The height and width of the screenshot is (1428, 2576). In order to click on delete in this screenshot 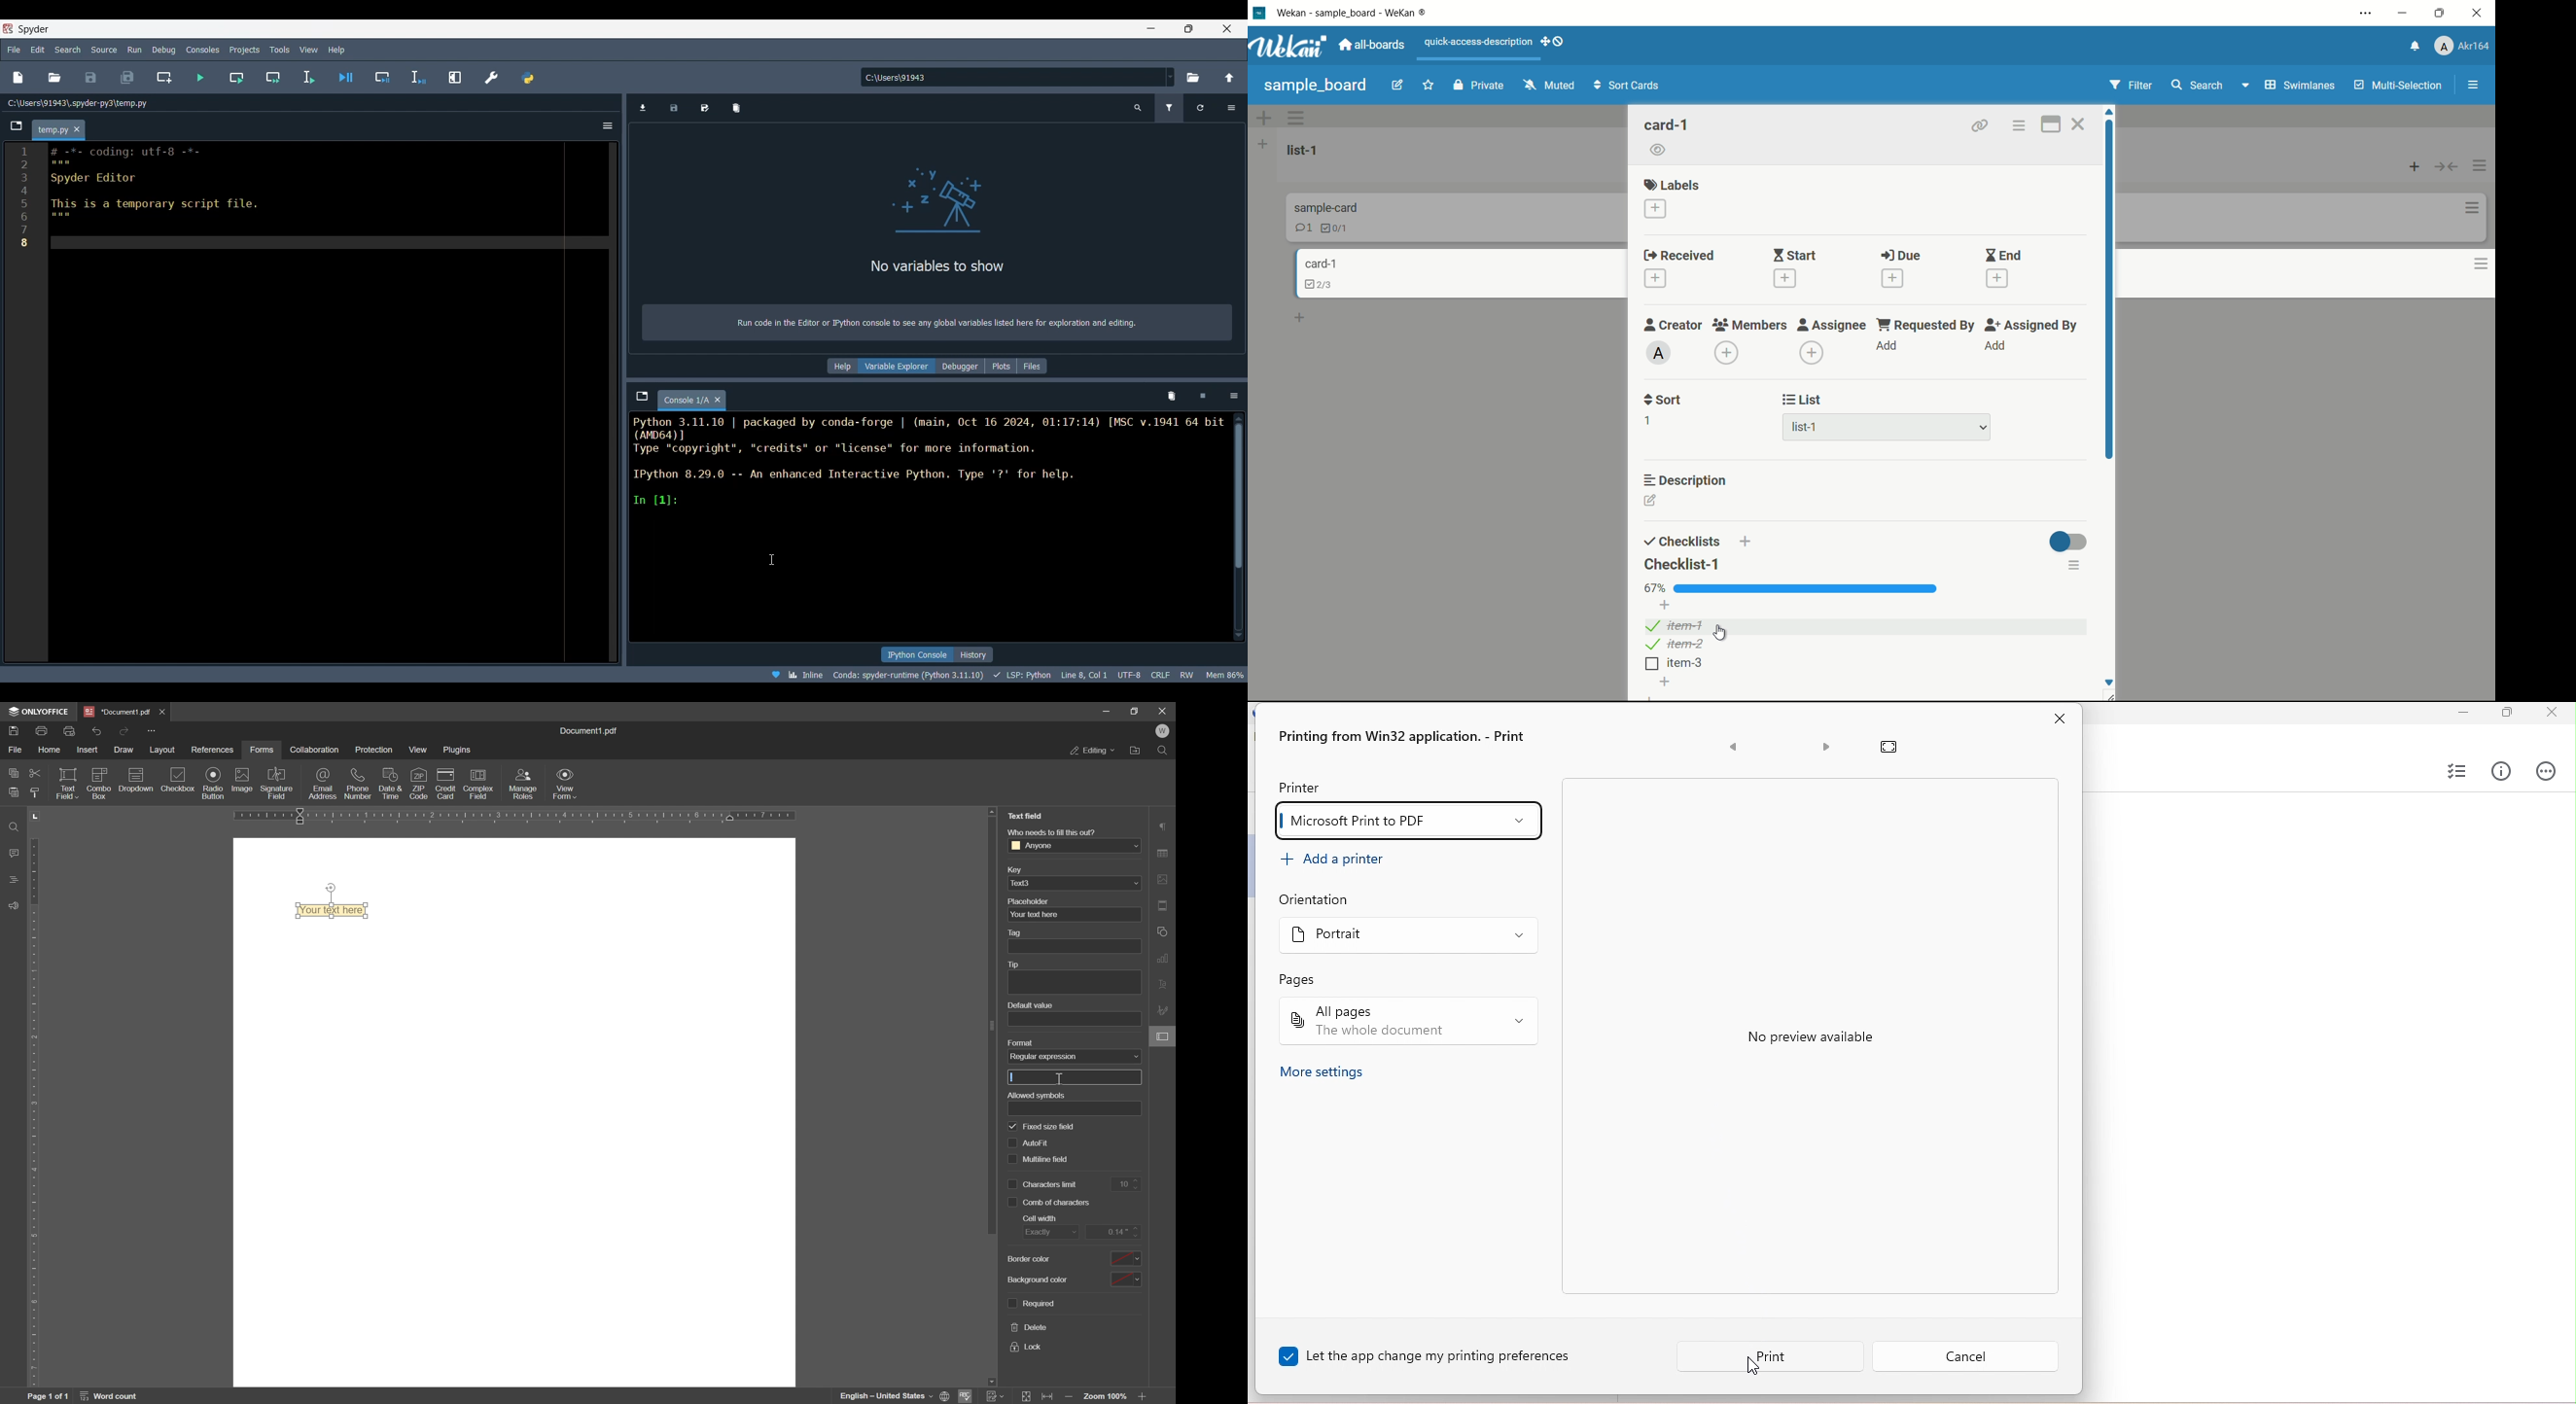, I will do `click(1030, 1328)`.